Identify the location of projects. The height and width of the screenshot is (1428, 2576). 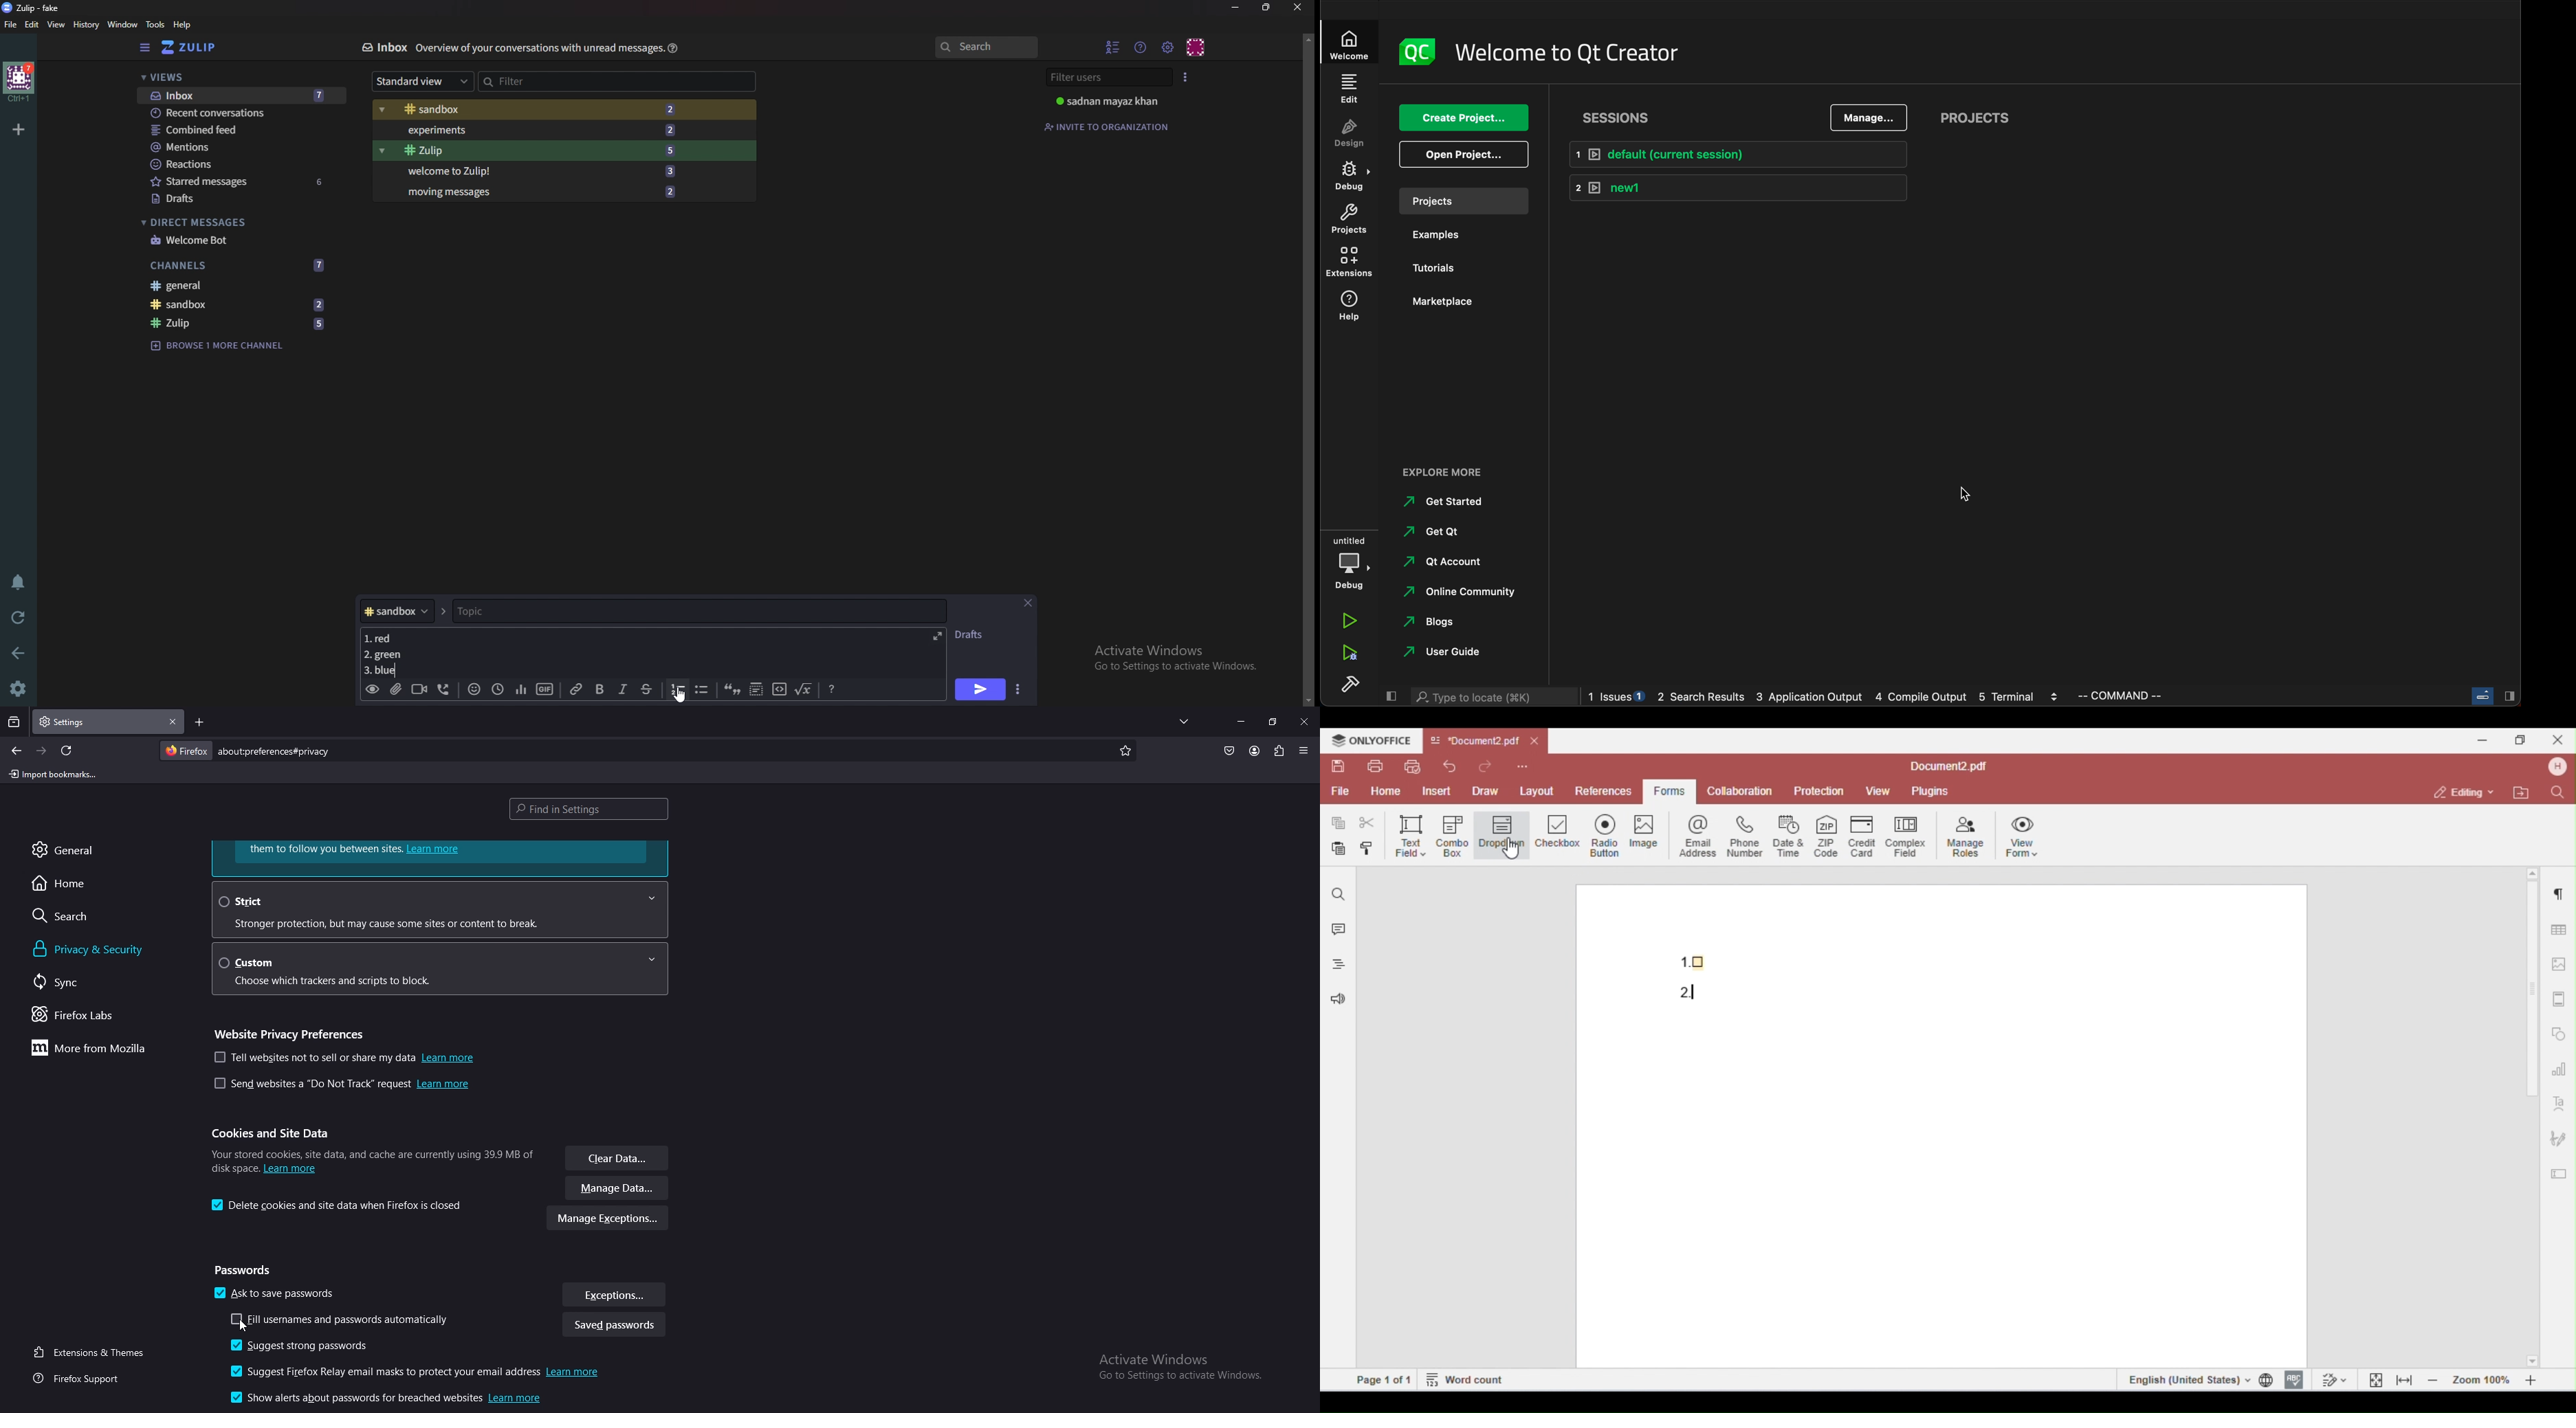
(1463, 201).